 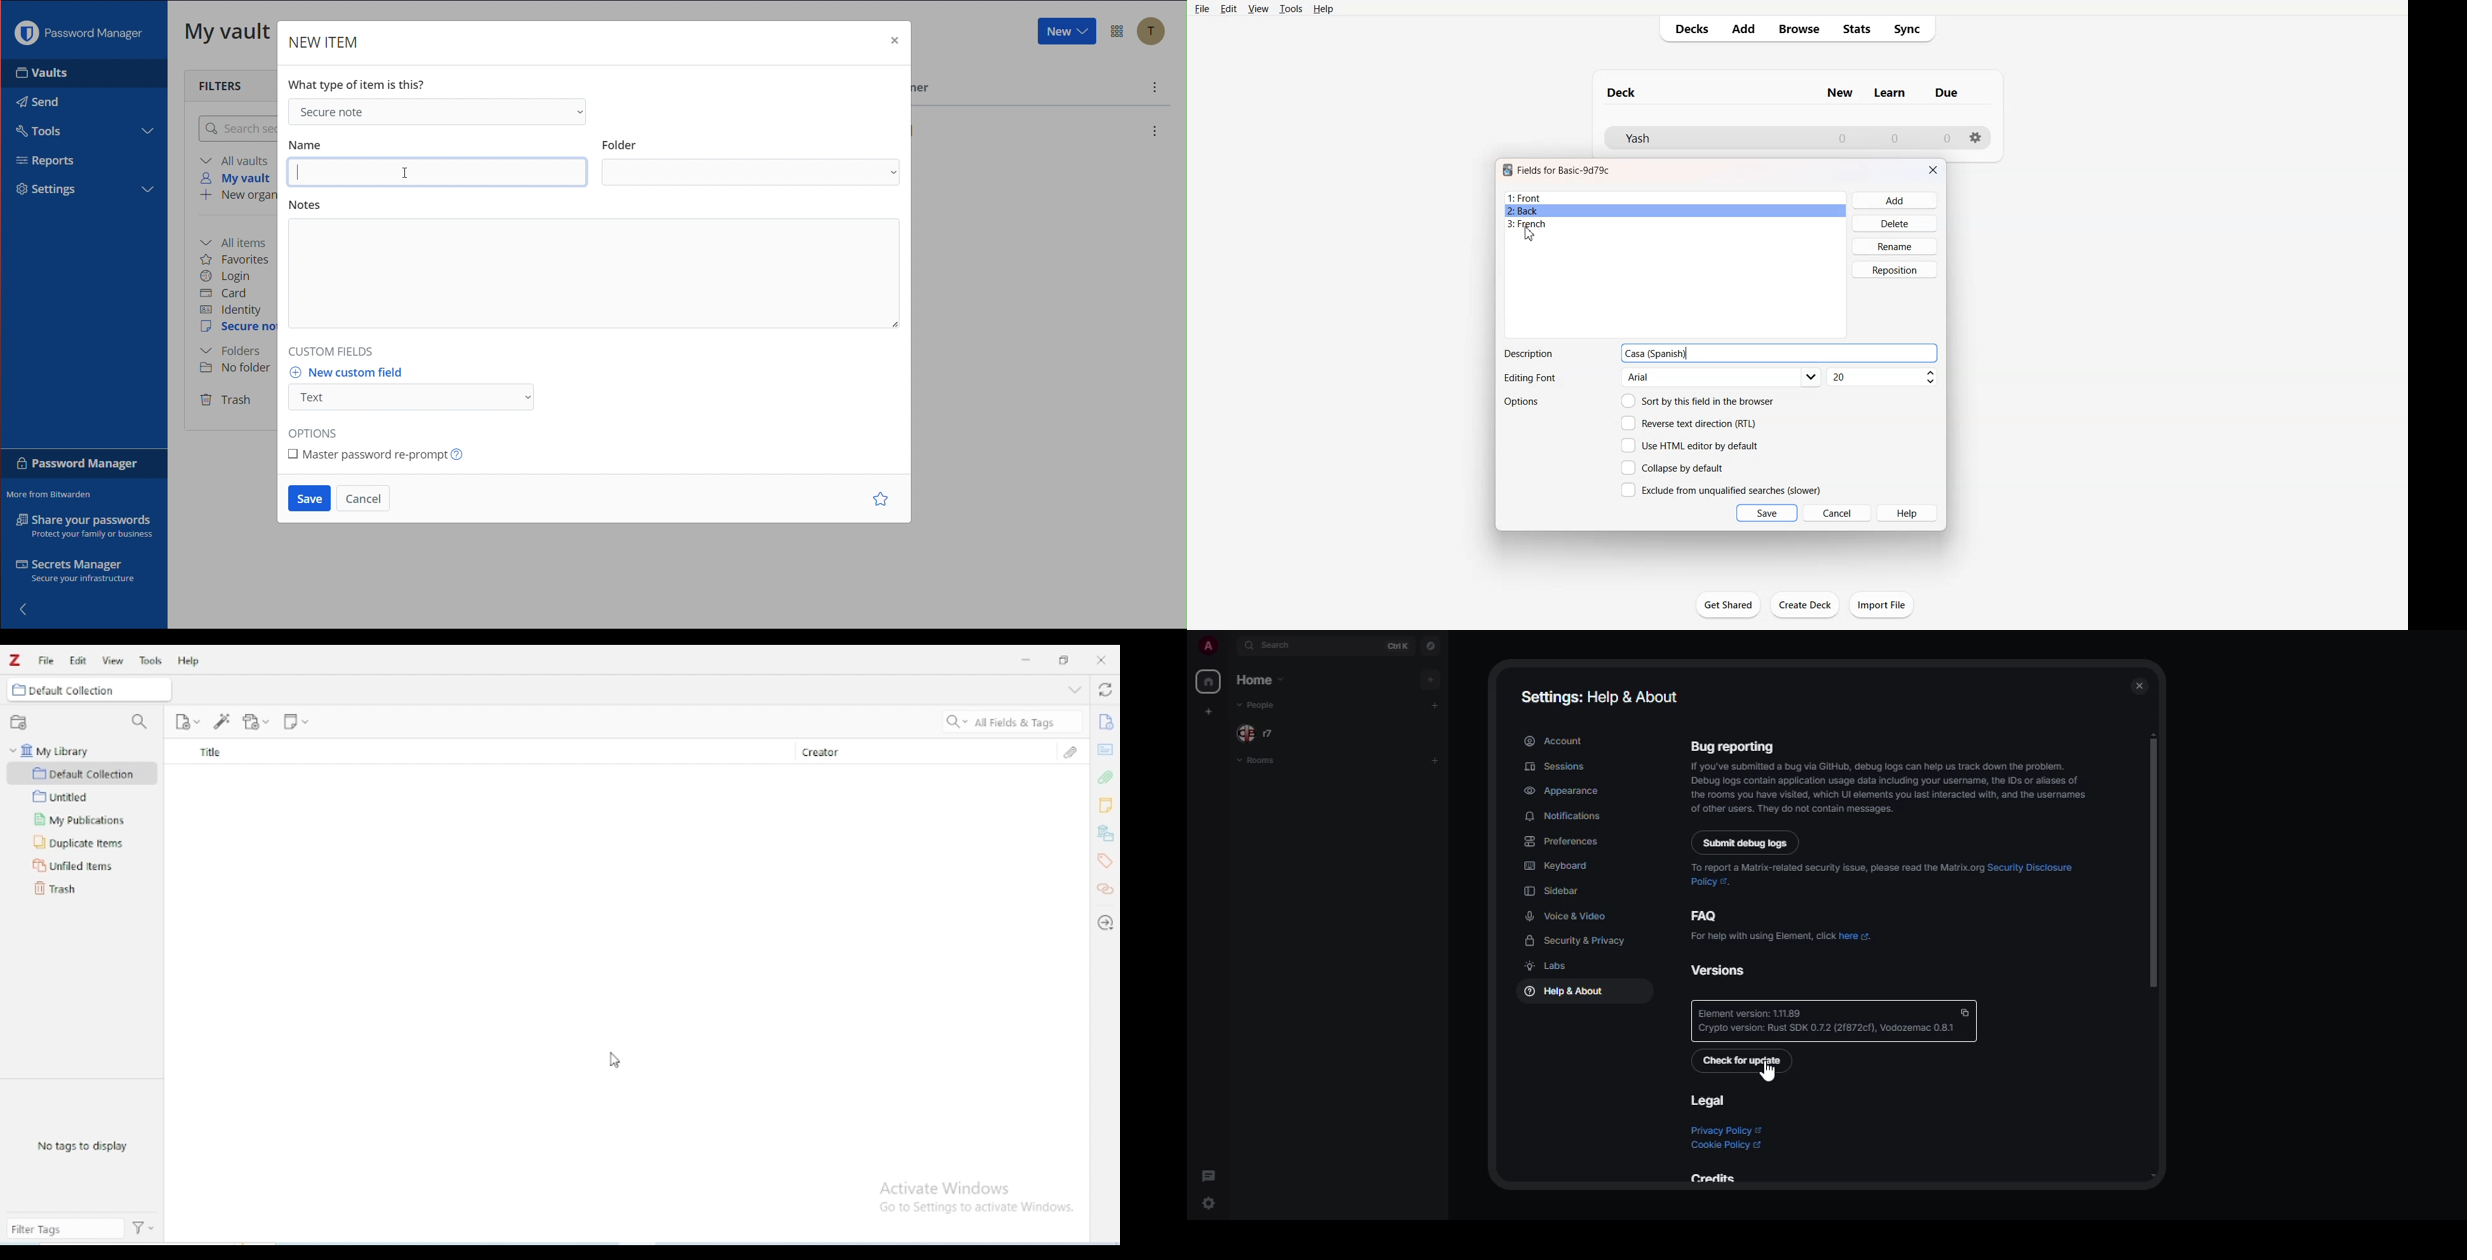 I want to click on Enter Description, so click(x=1817, y=353).